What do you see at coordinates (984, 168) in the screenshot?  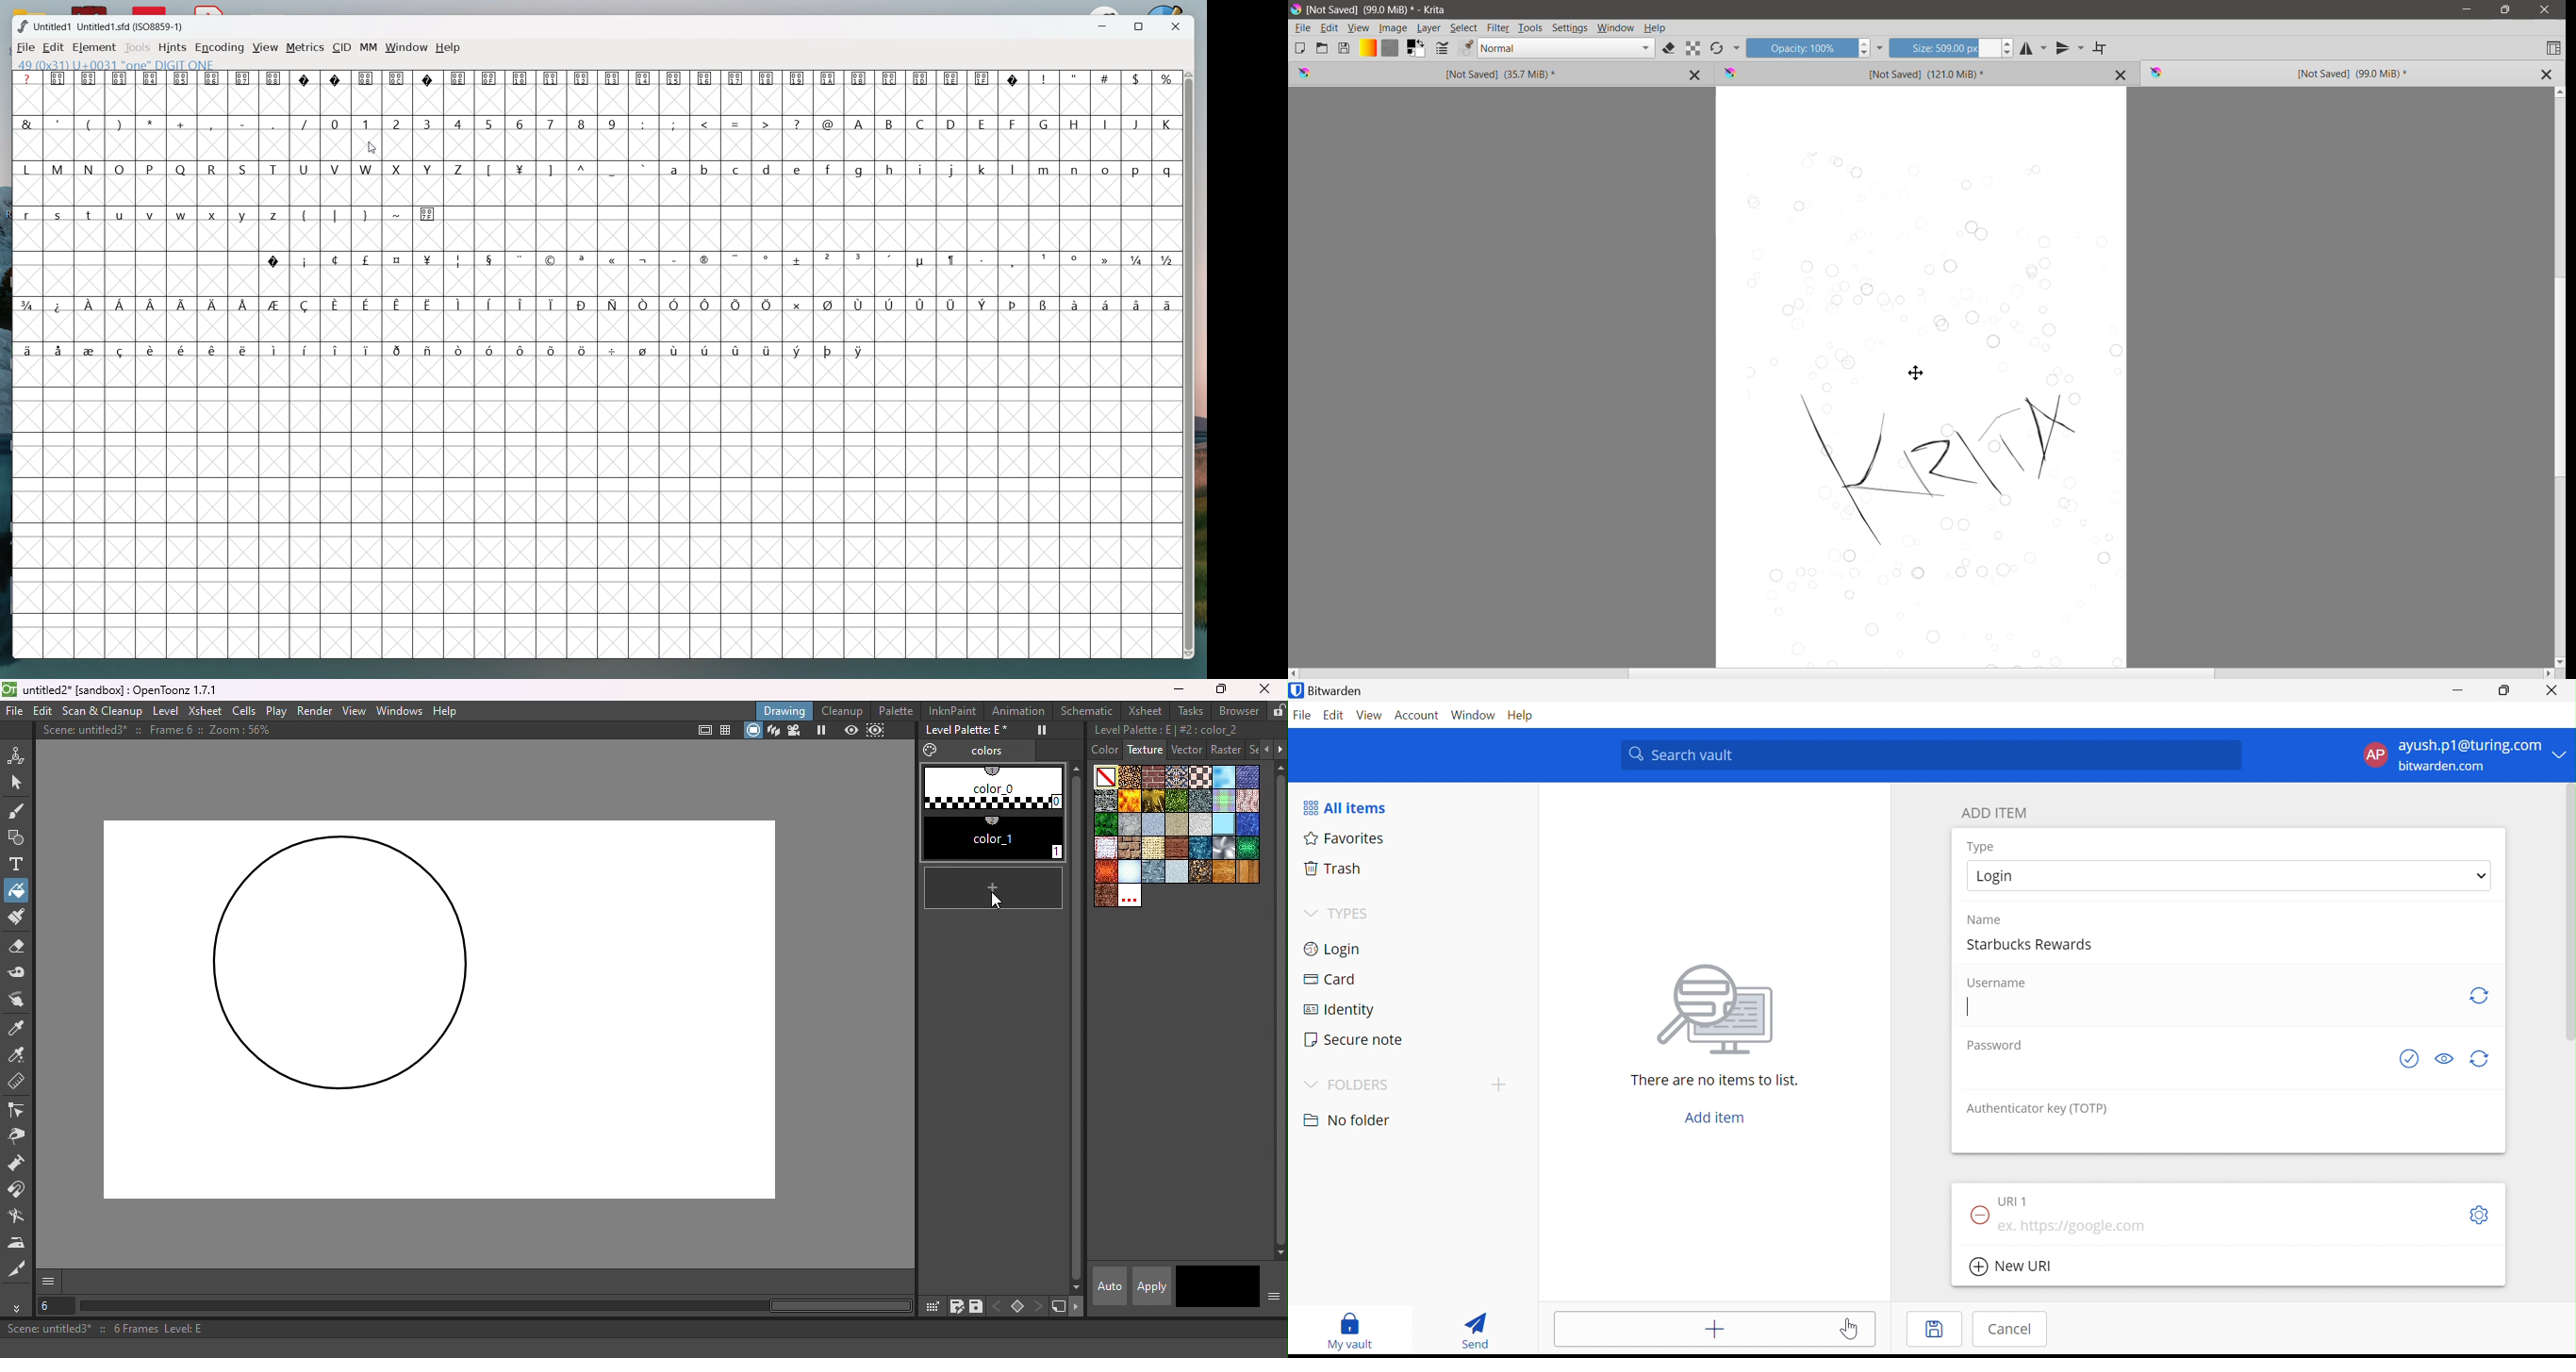 I see `k` at bounding box center [984, 168].